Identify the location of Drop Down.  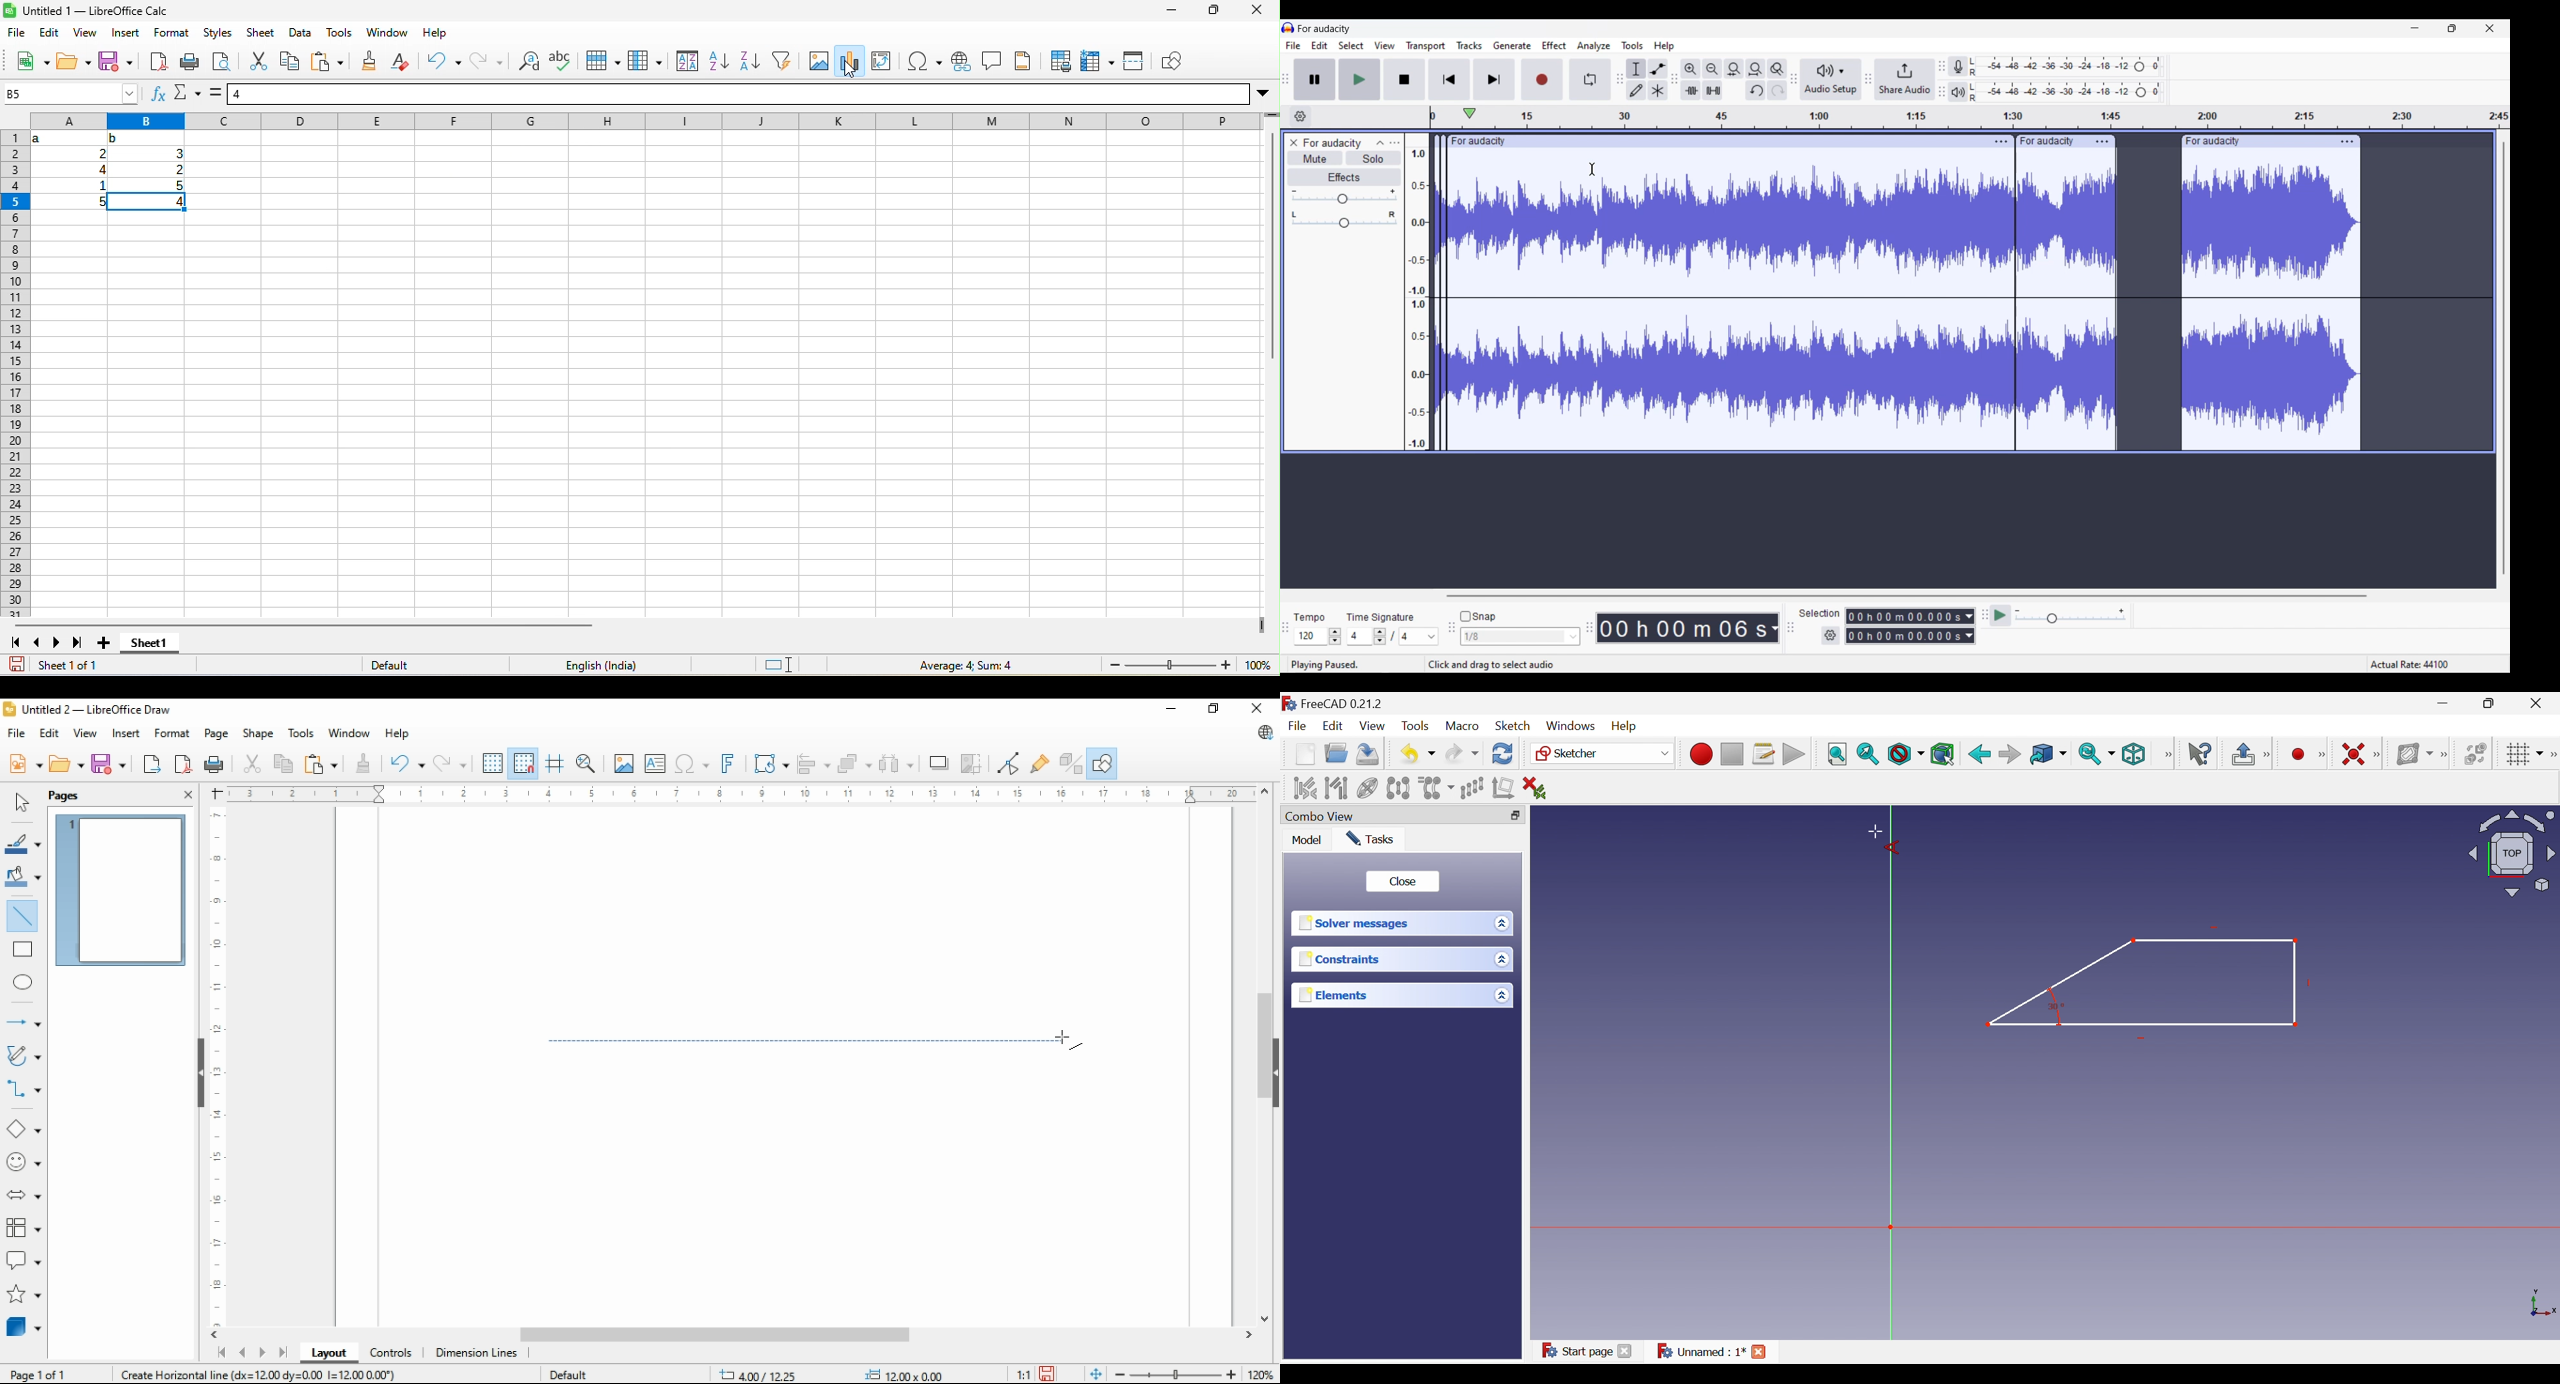
(2066, 754).